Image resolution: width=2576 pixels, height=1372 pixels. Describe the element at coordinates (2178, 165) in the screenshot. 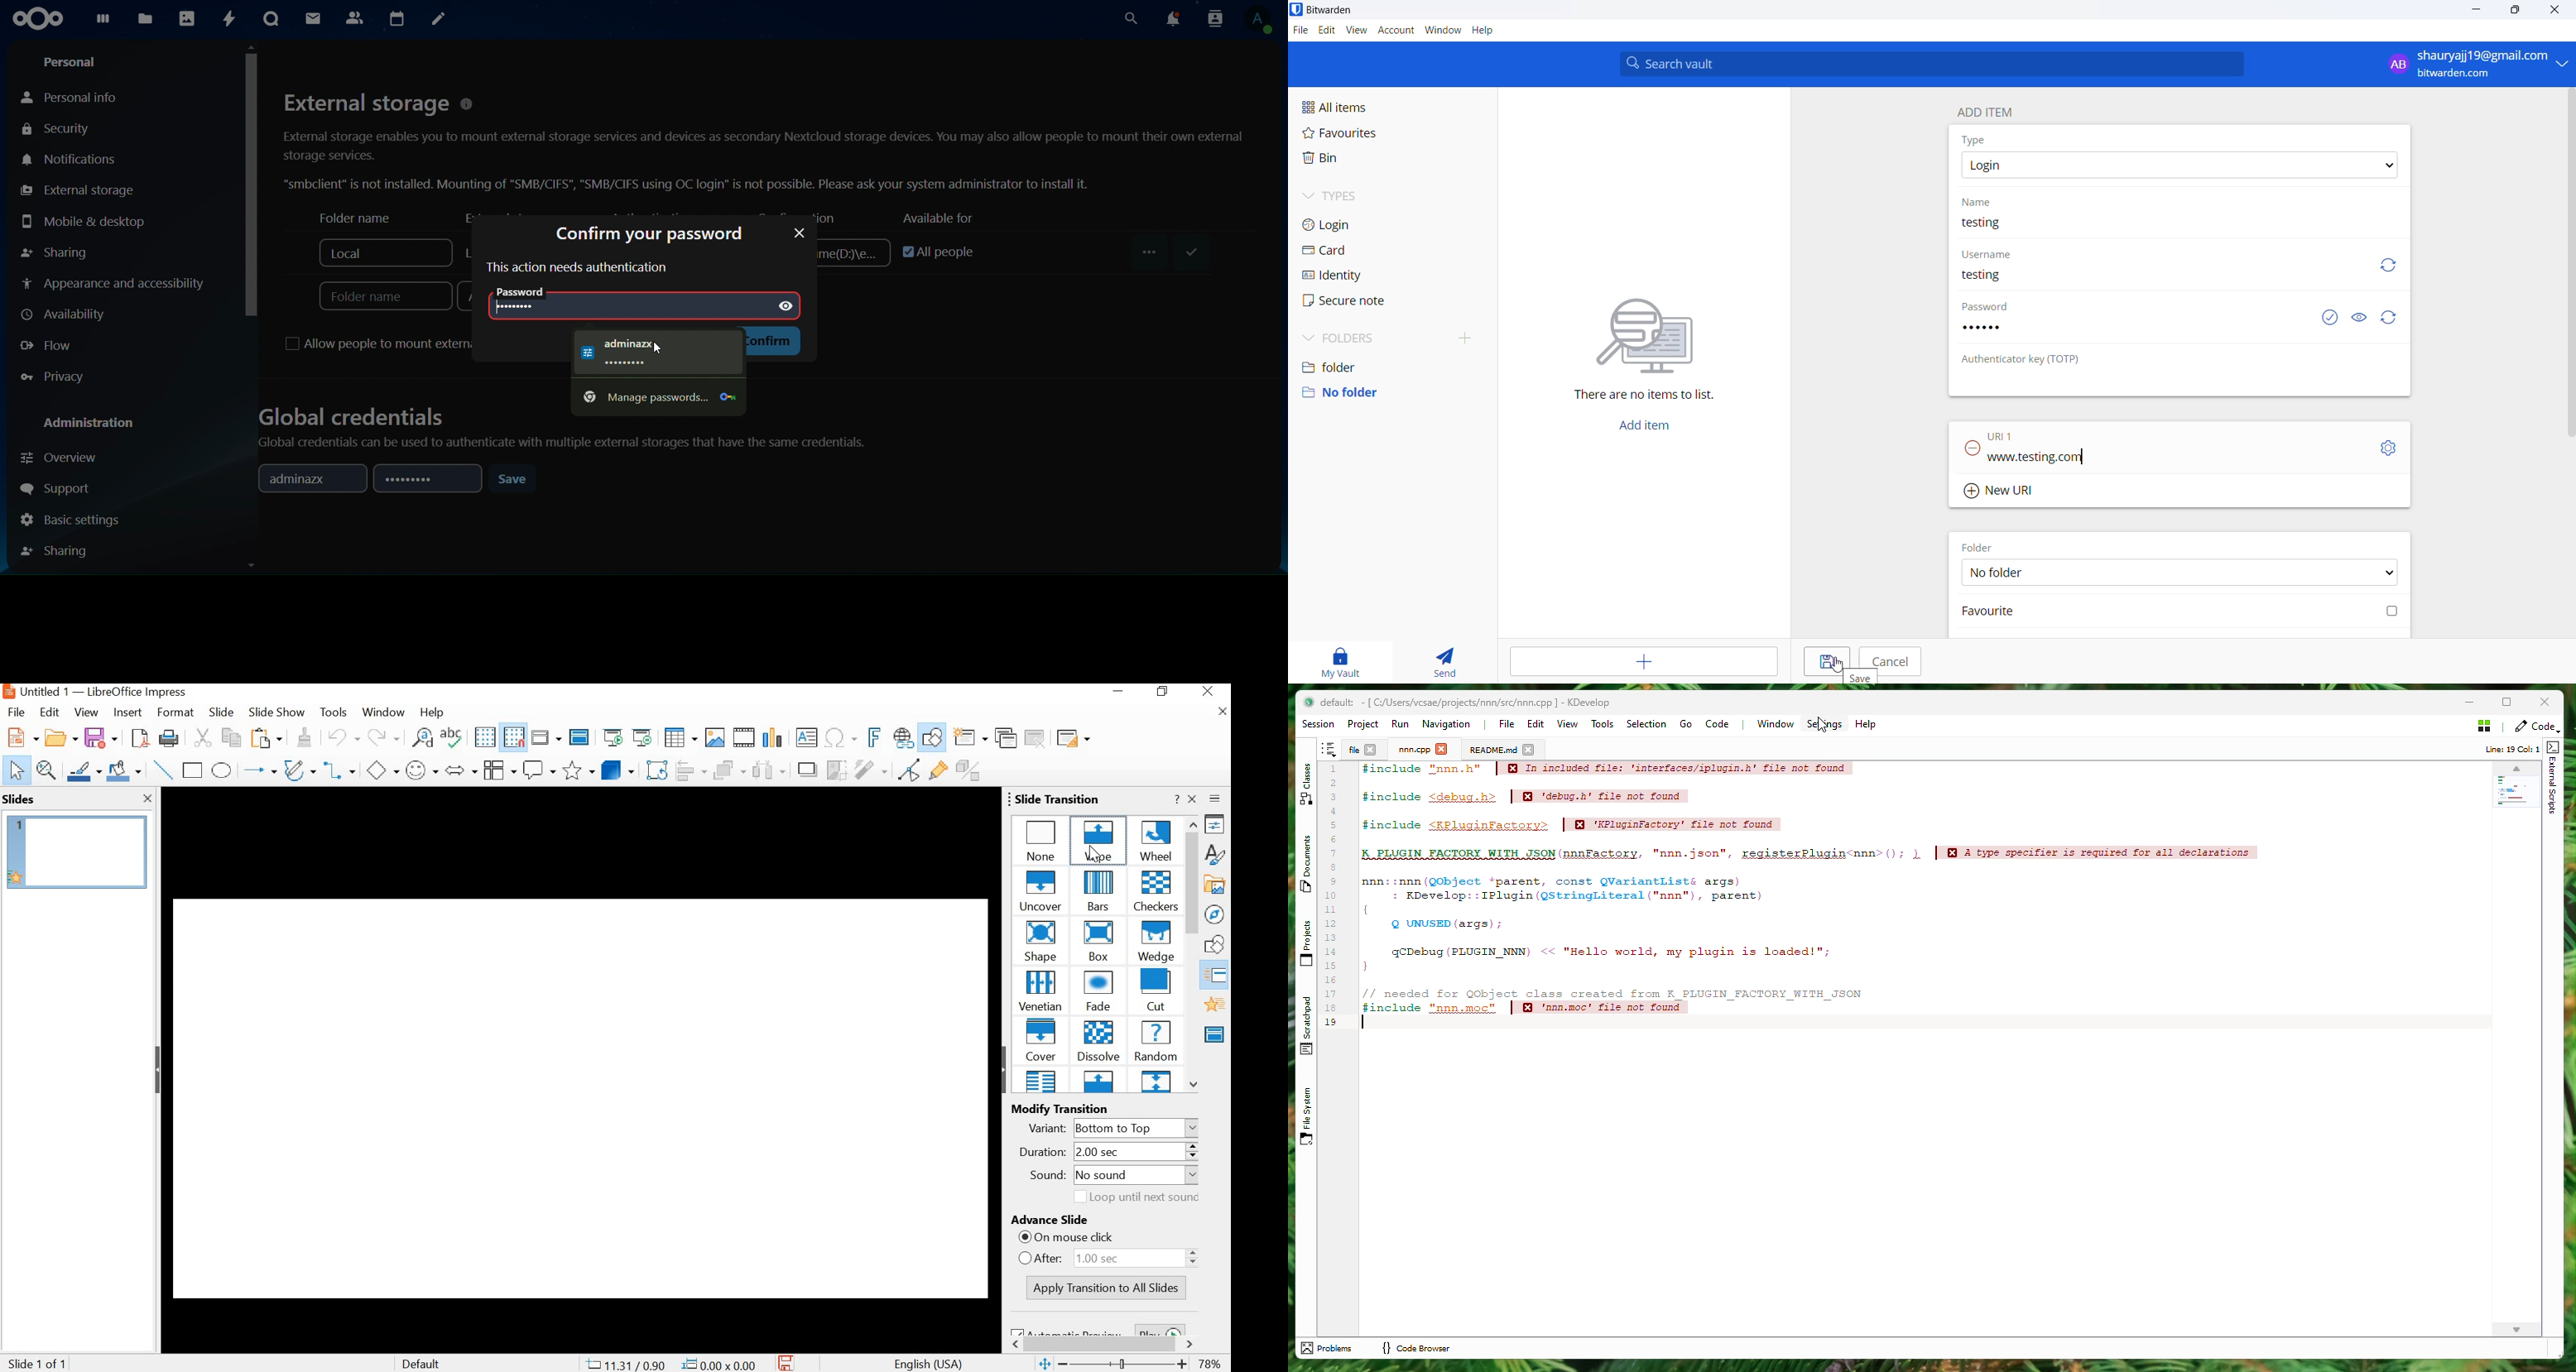

I see `type options` at that location.